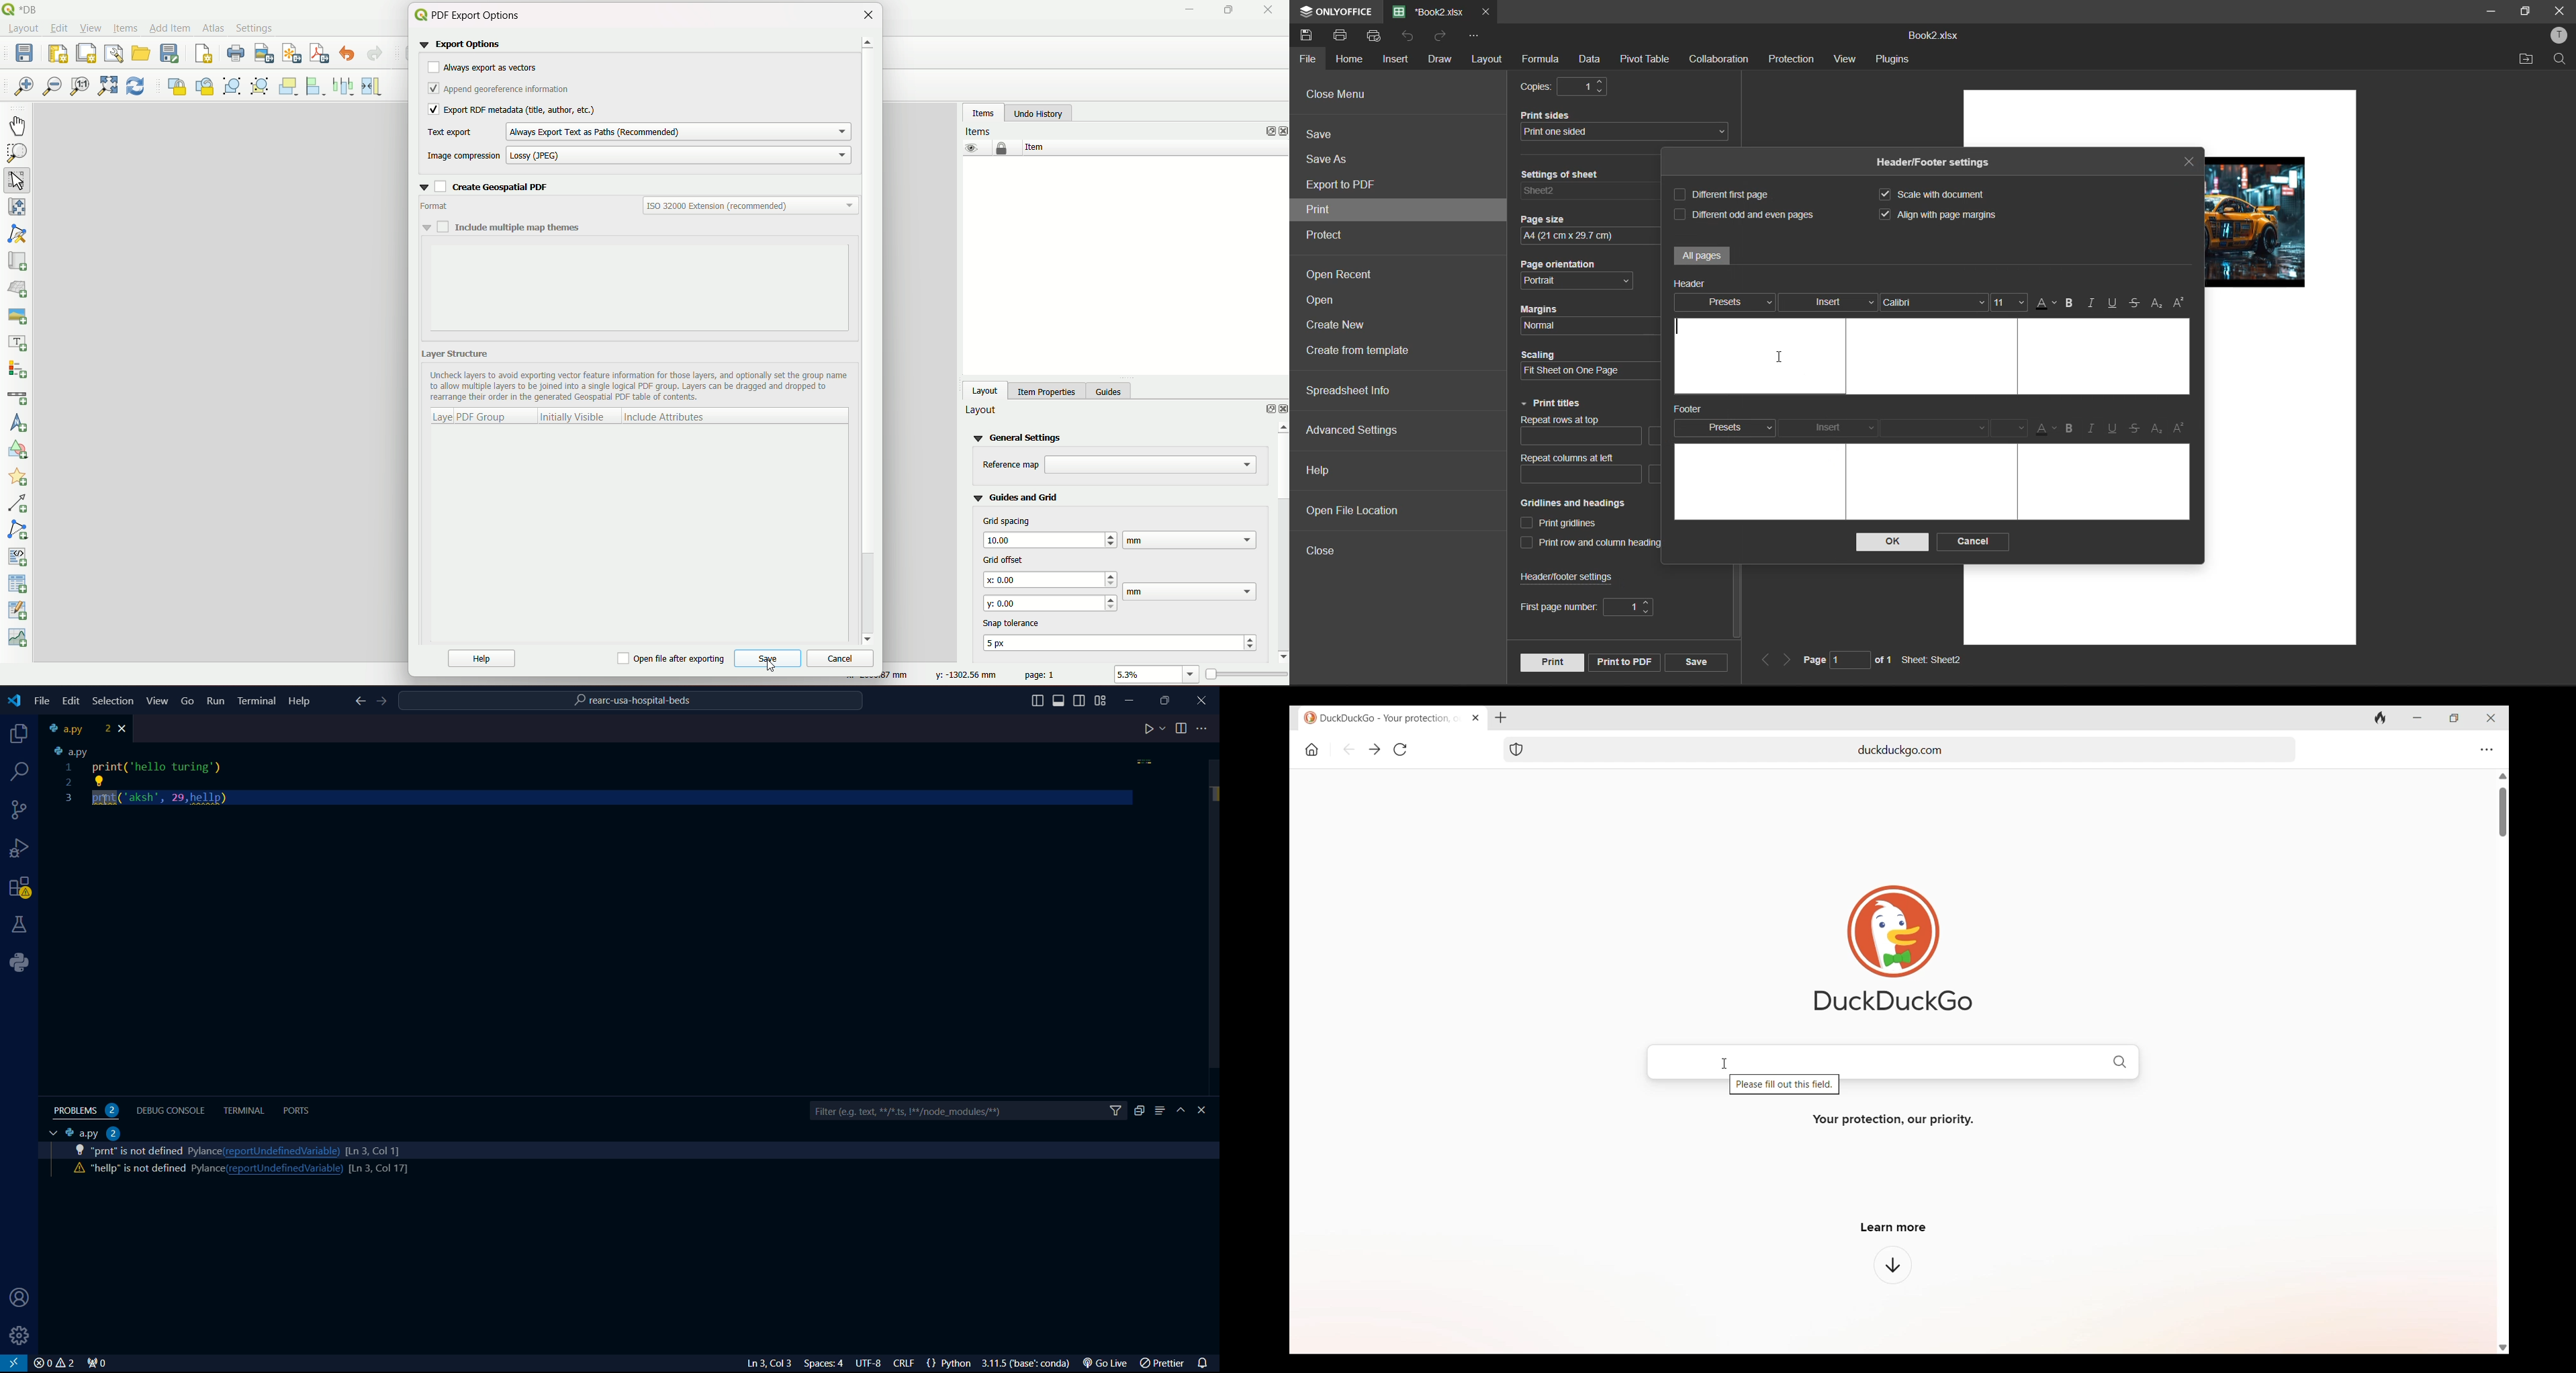 The height and width of the screenshot is (1400, 2576). Describe the element at coordinates (1365, 351) in the screenshot. I see `create from template` at that location.